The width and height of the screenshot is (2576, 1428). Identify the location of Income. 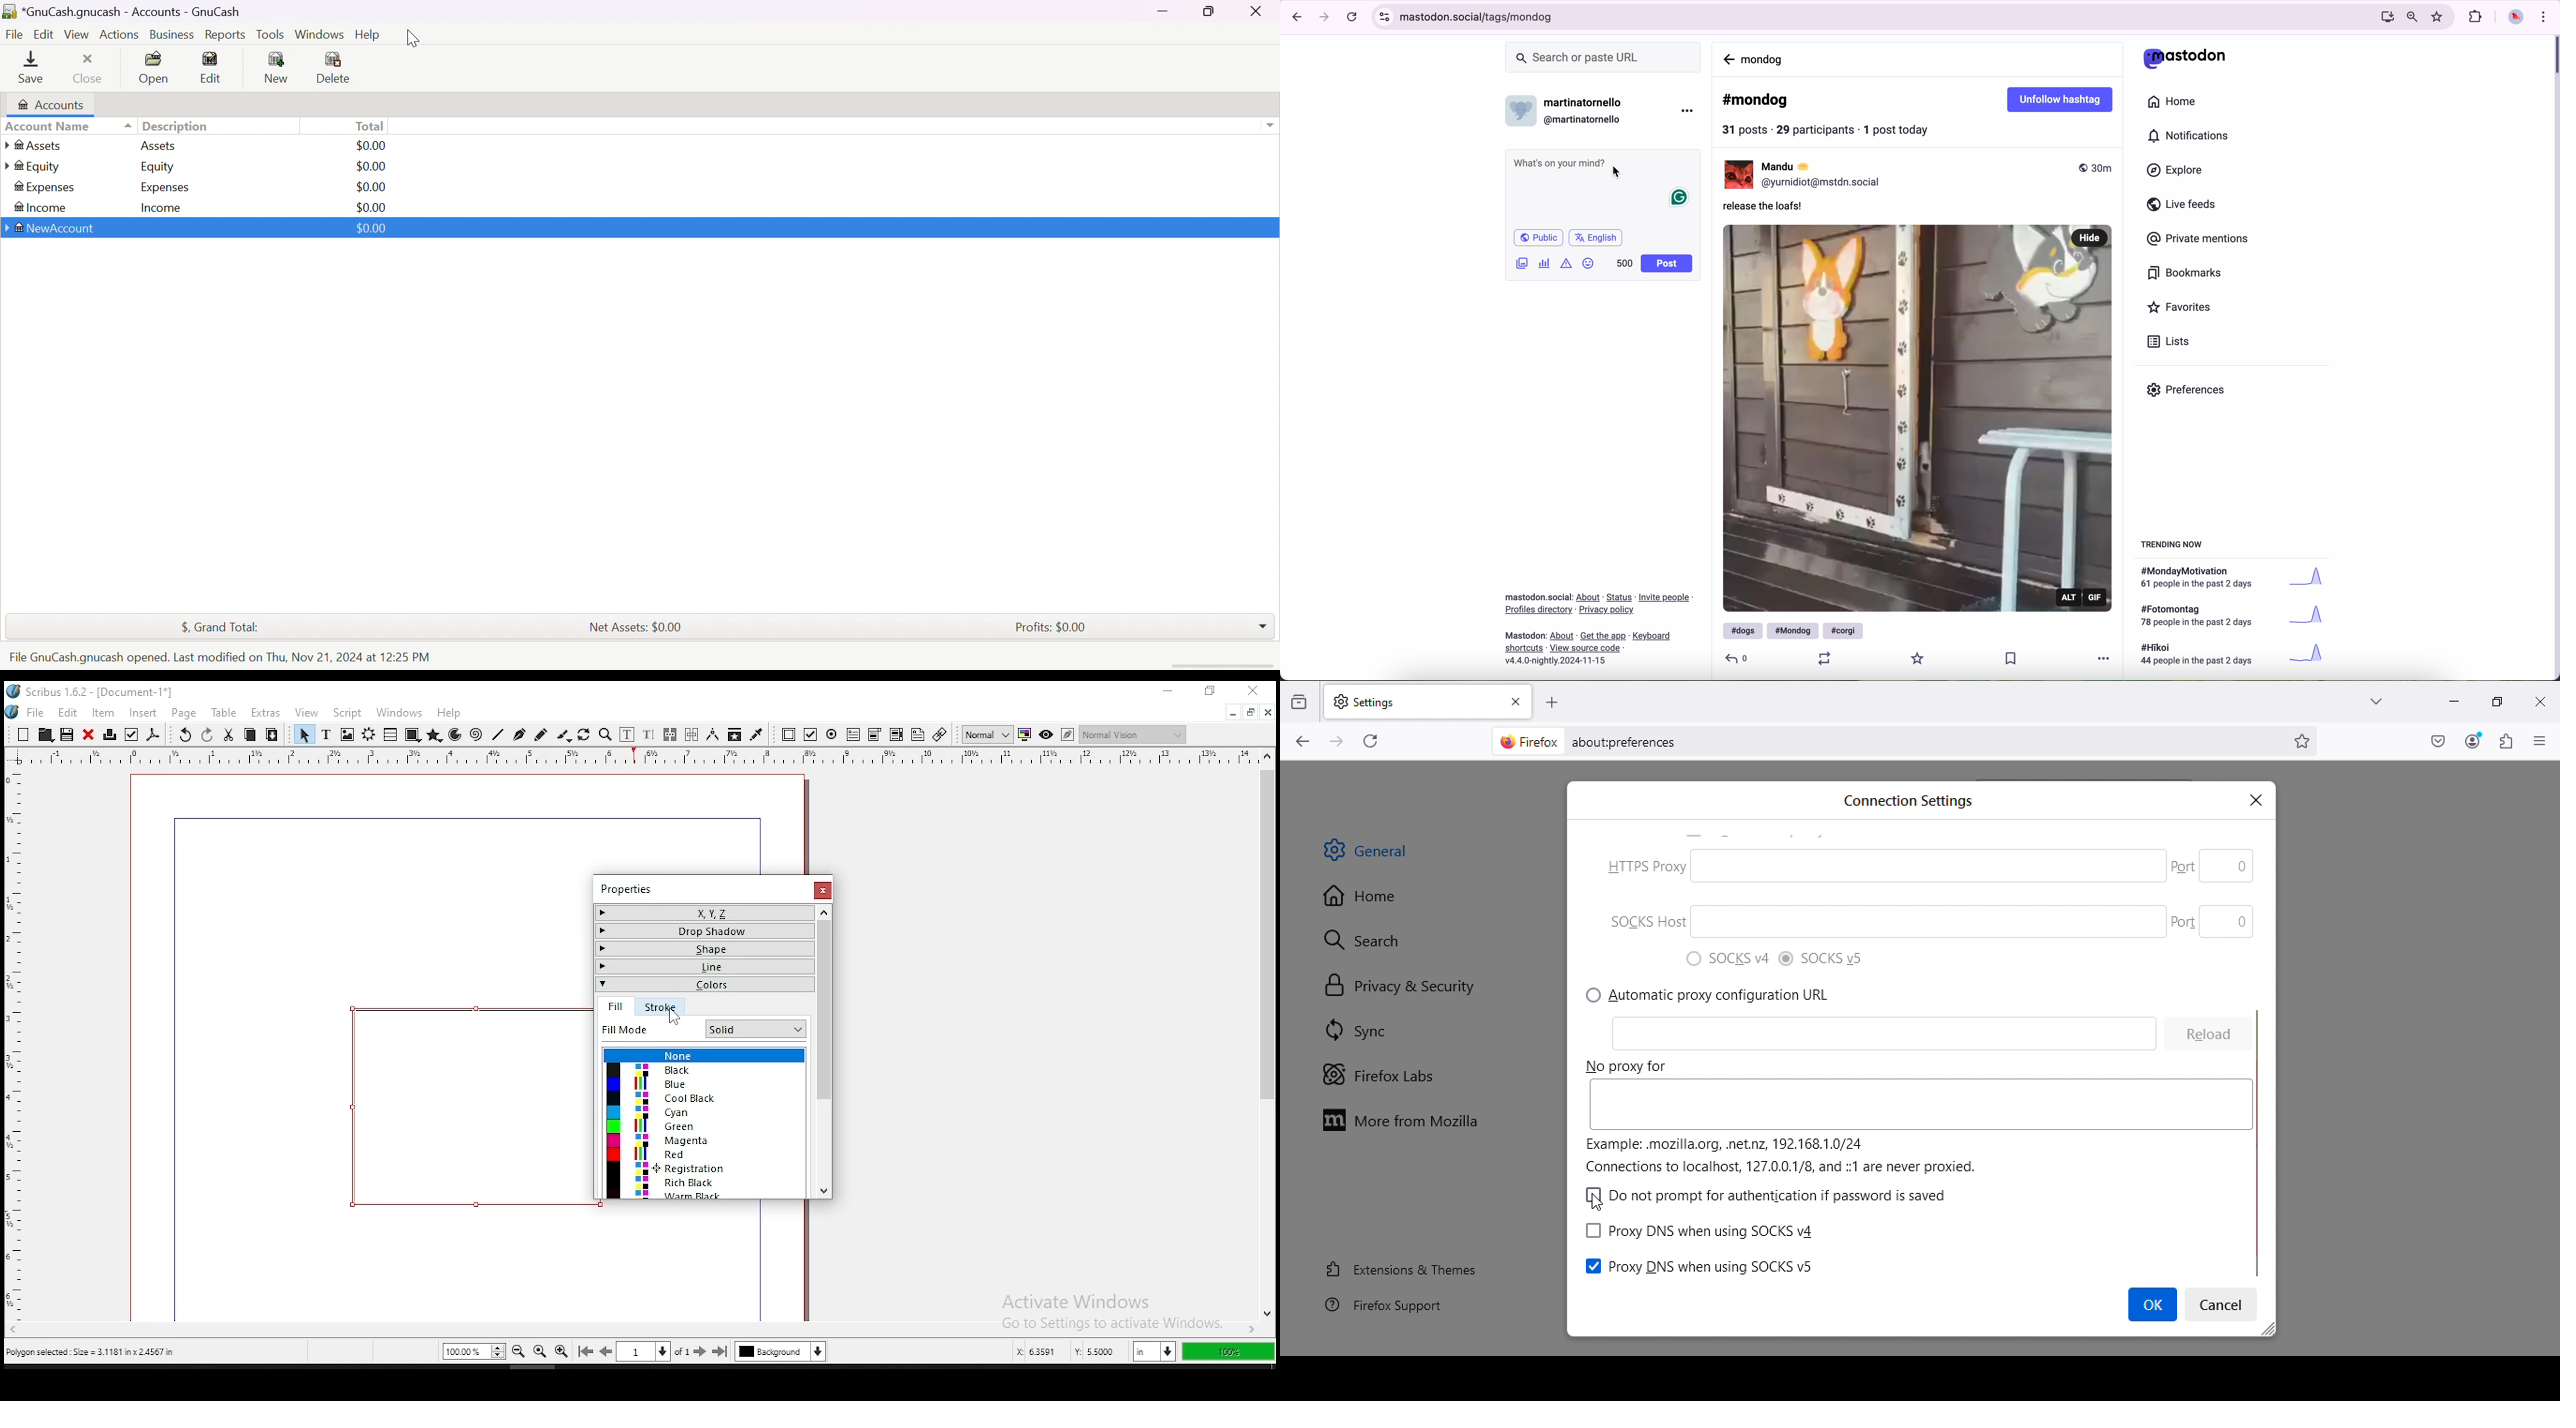
(45, 207).